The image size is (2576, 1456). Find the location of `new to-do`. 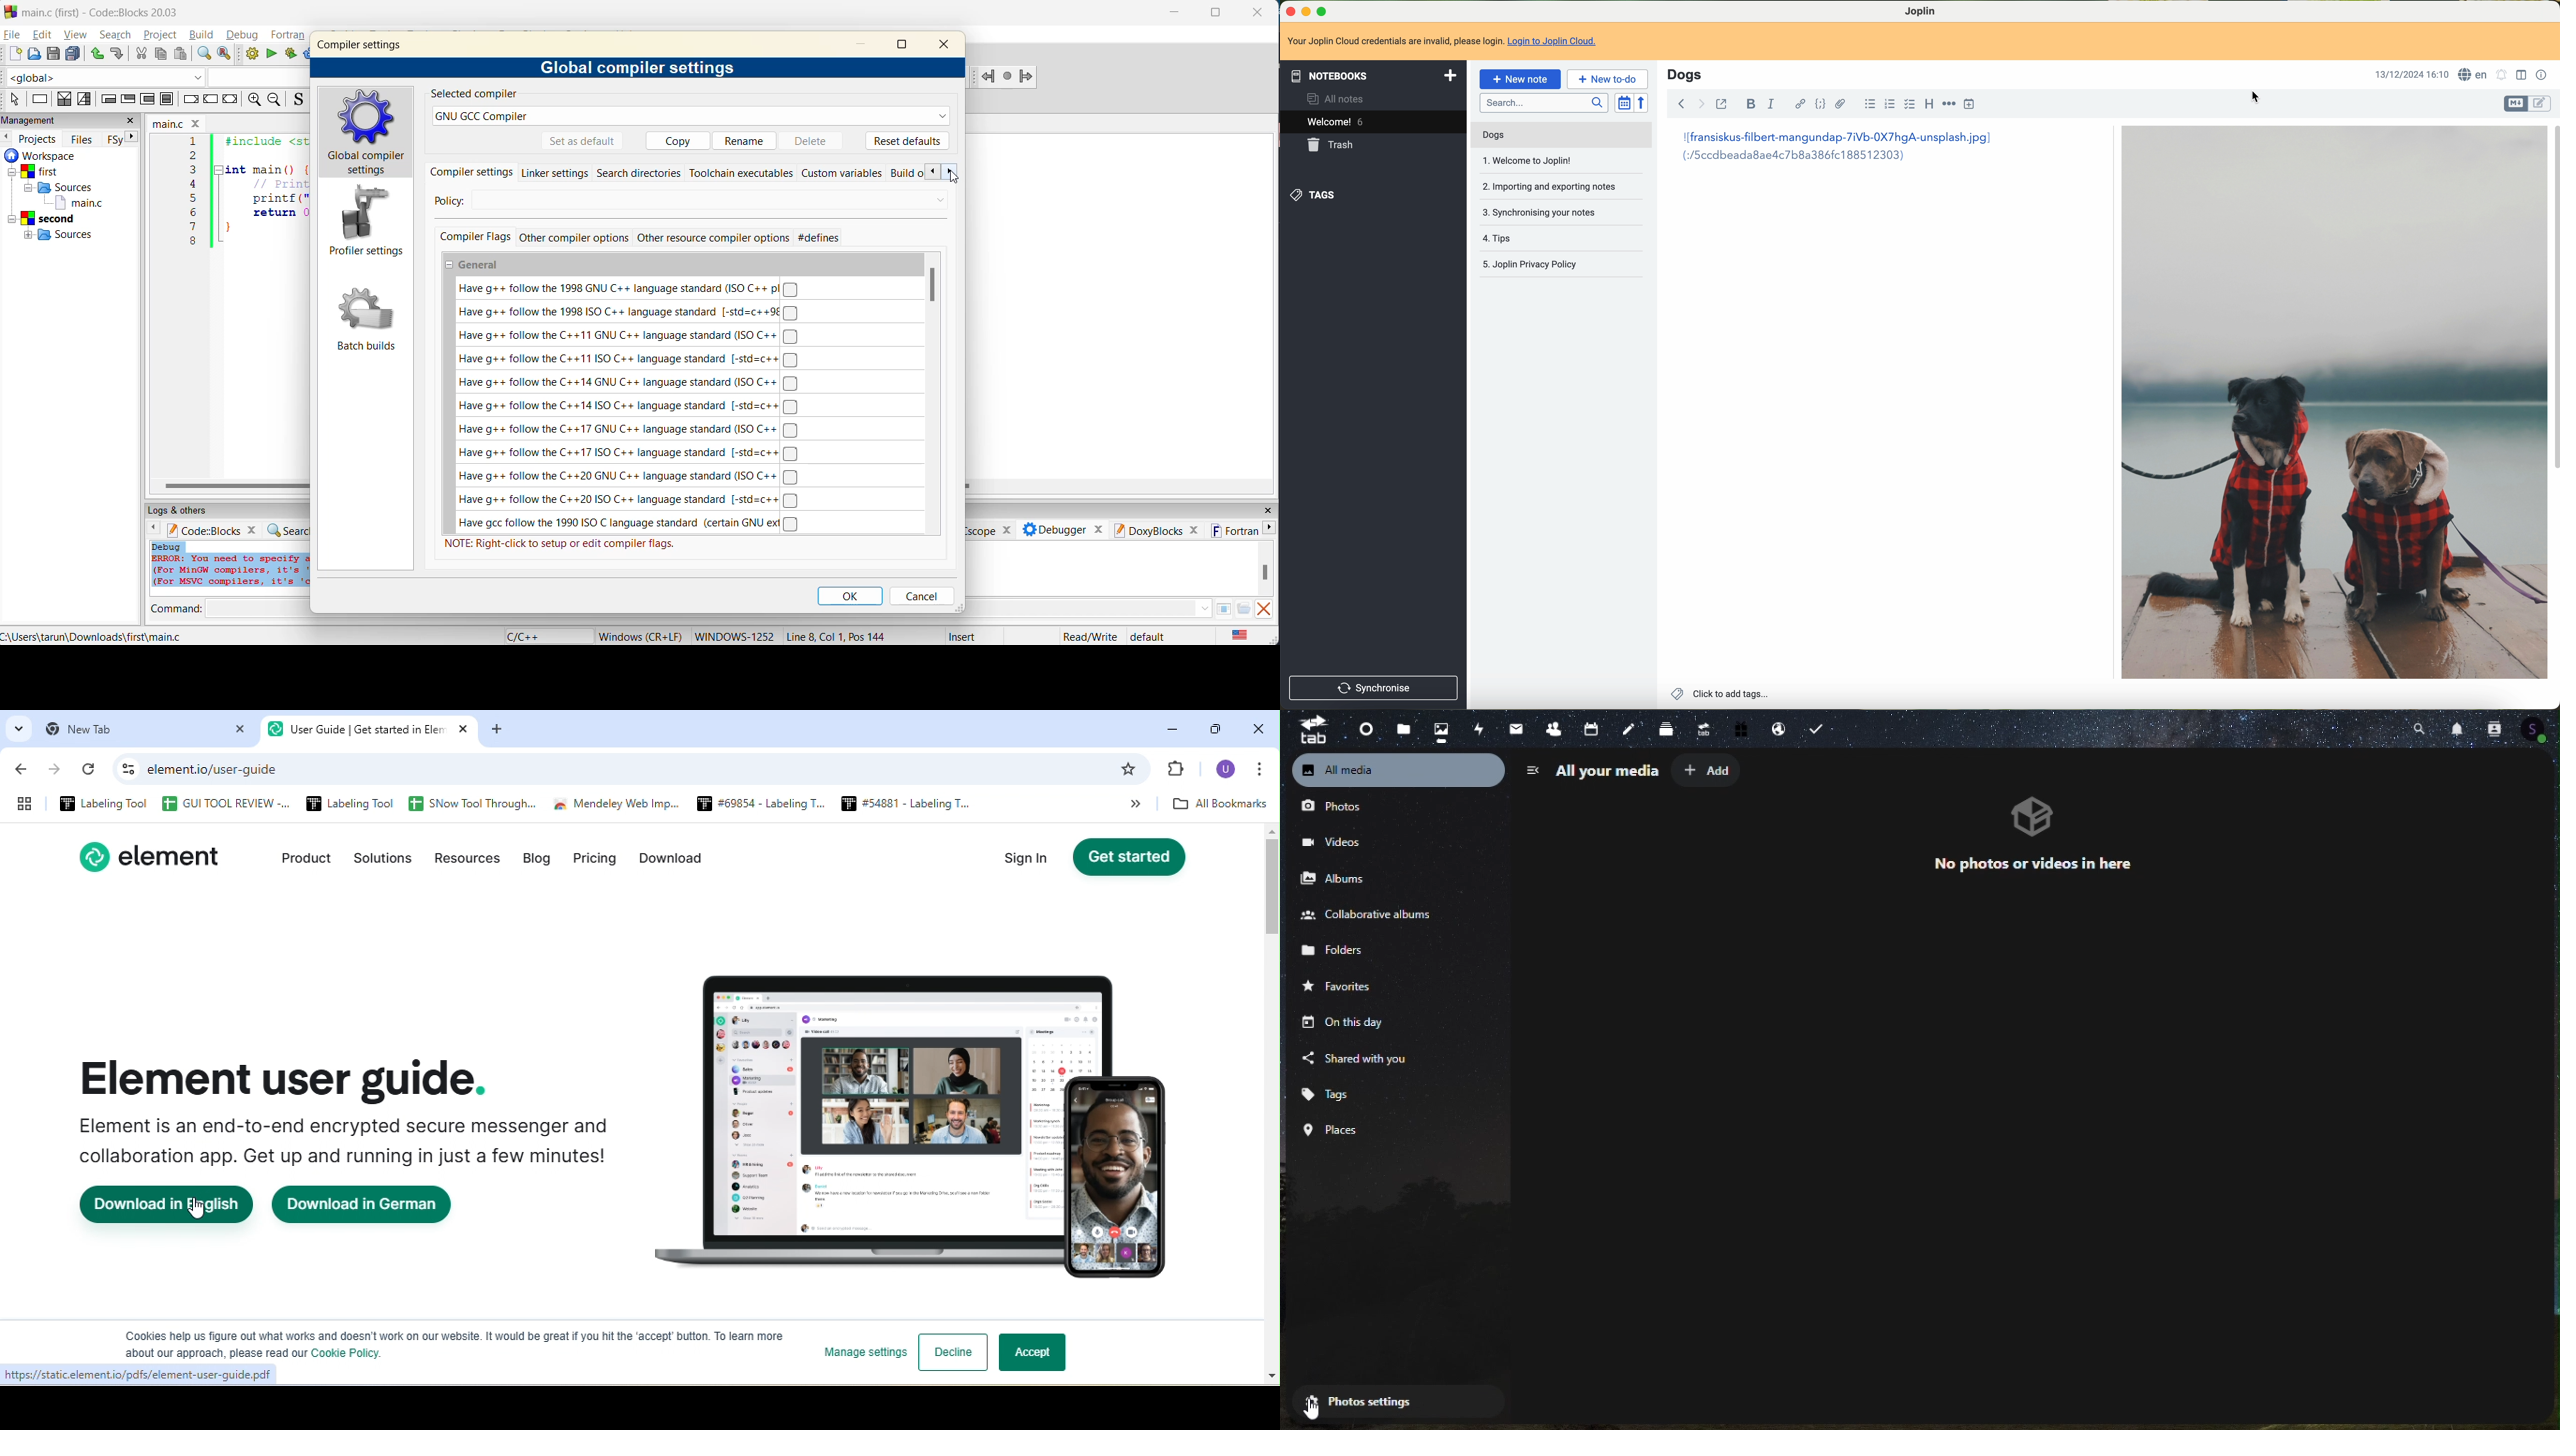

new to-do is located at coordinates (1608, 80).